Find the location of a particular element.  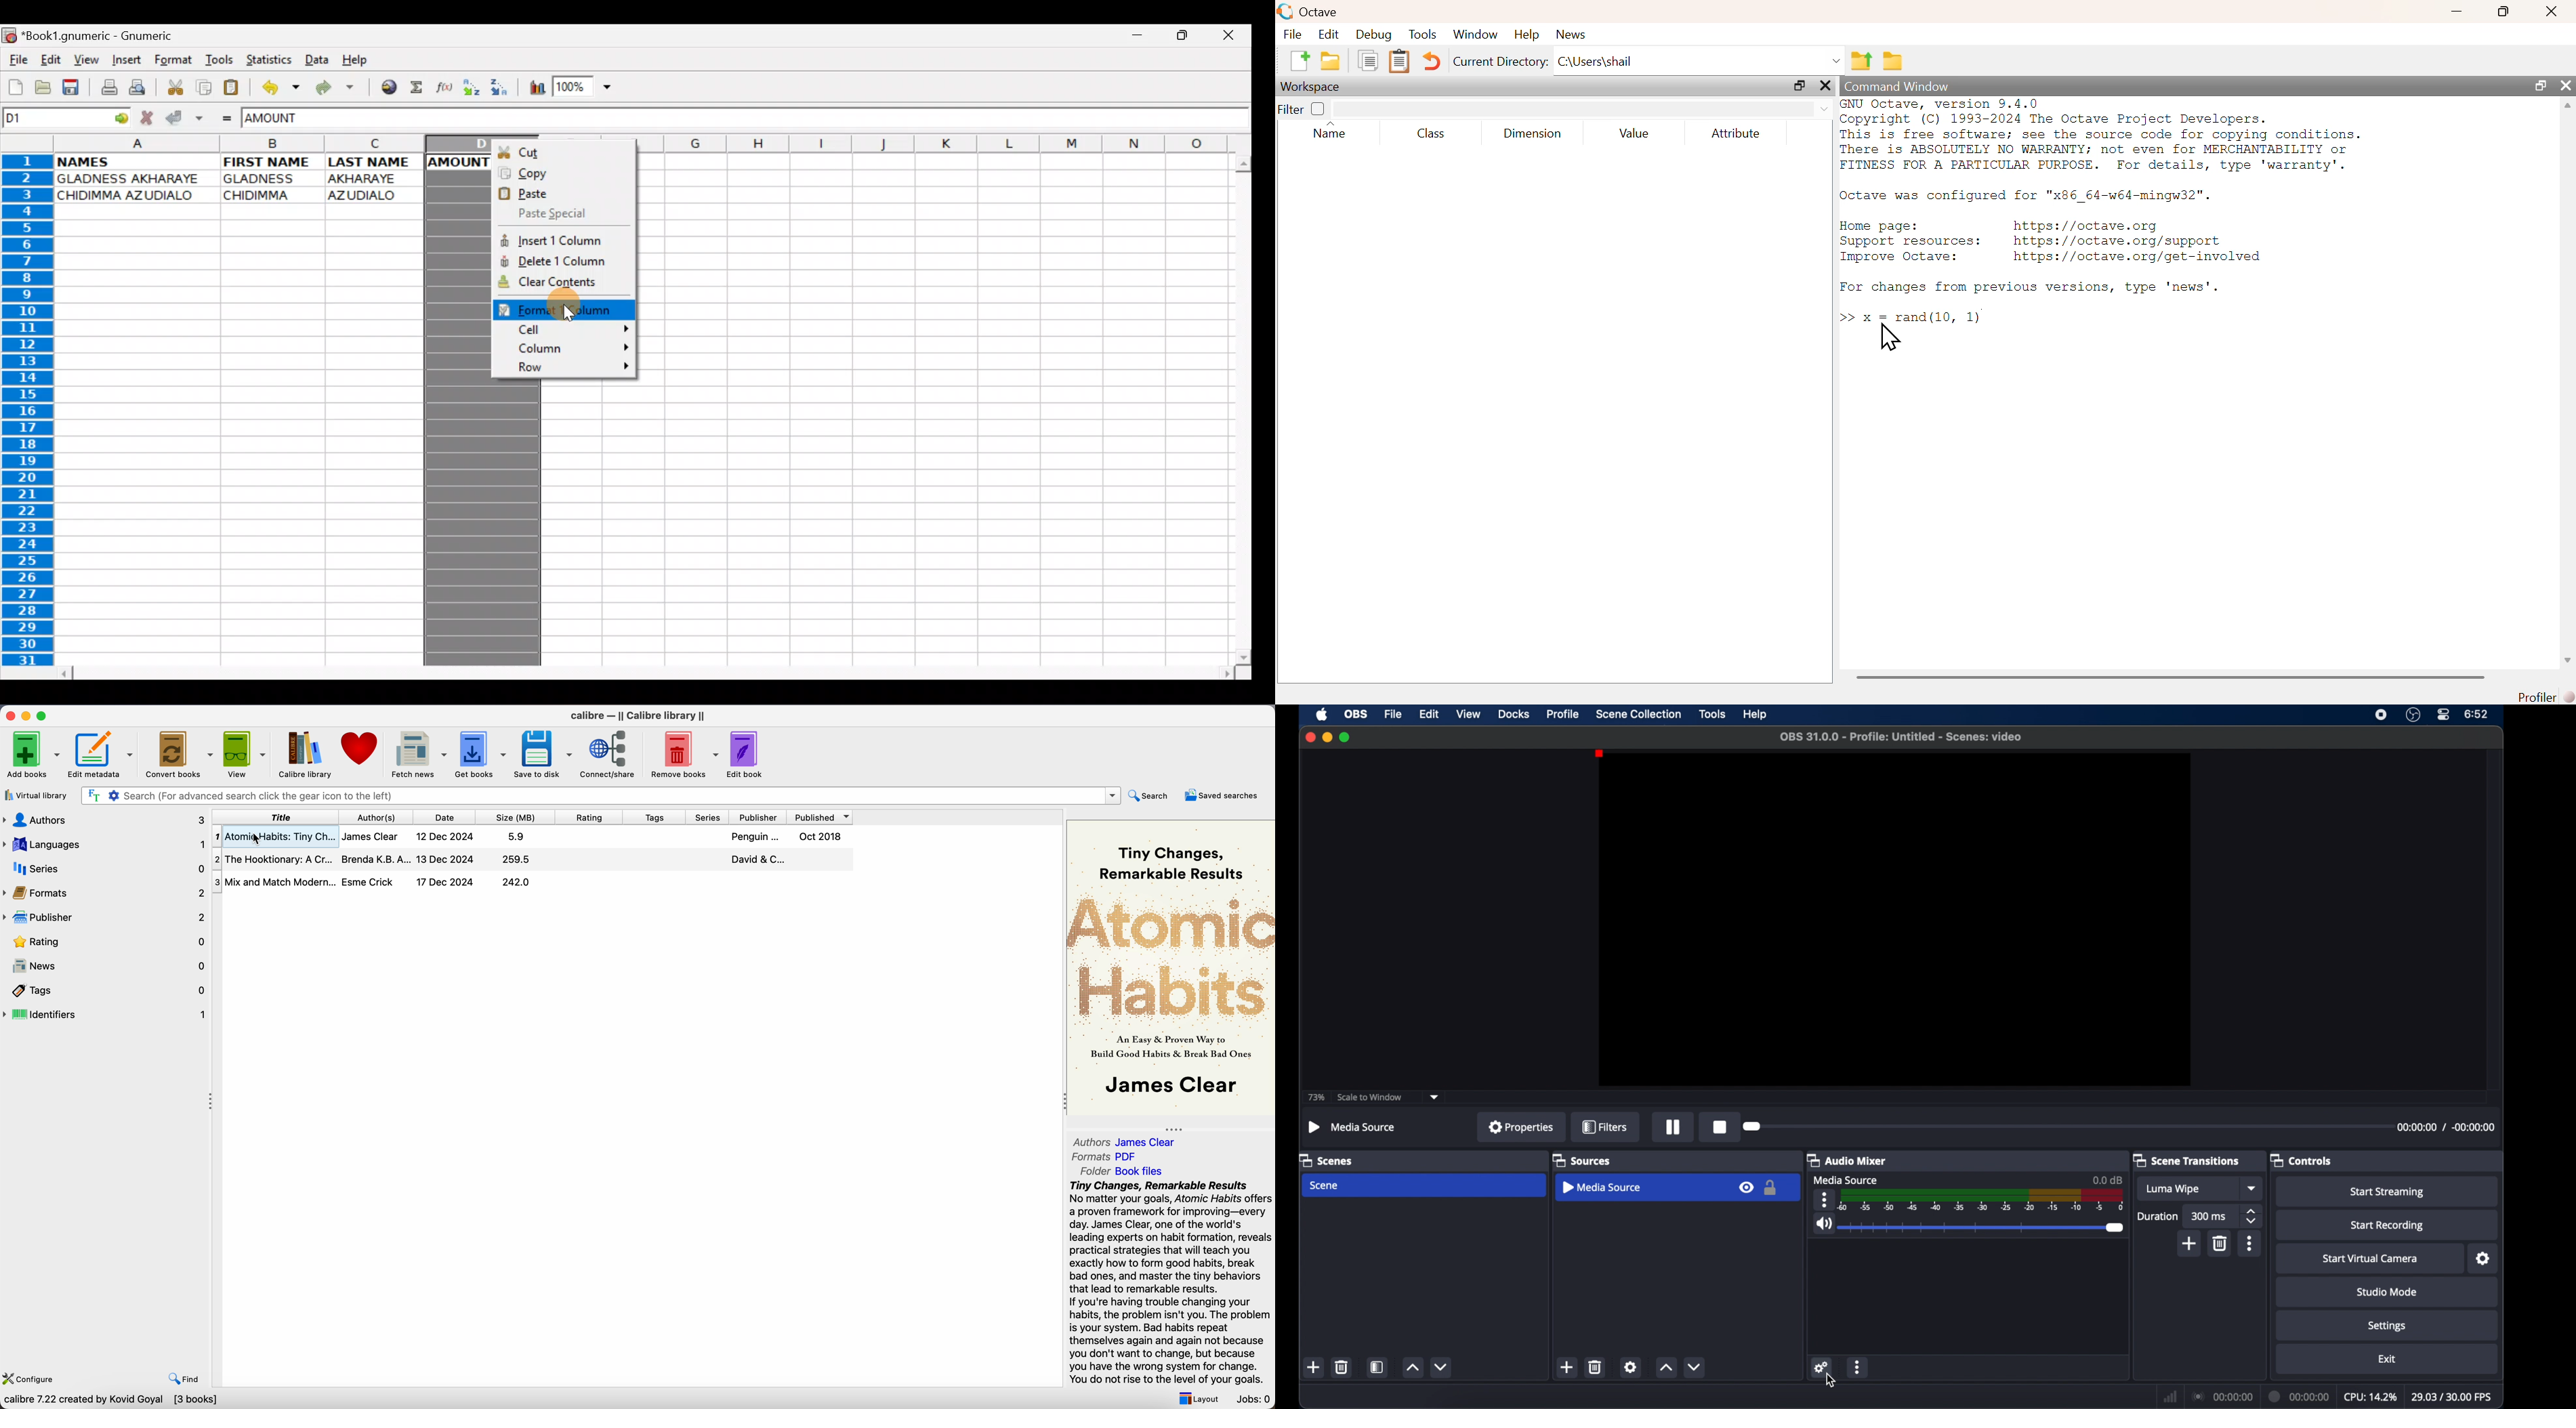

controls is located at coordinates (2302, 1161).